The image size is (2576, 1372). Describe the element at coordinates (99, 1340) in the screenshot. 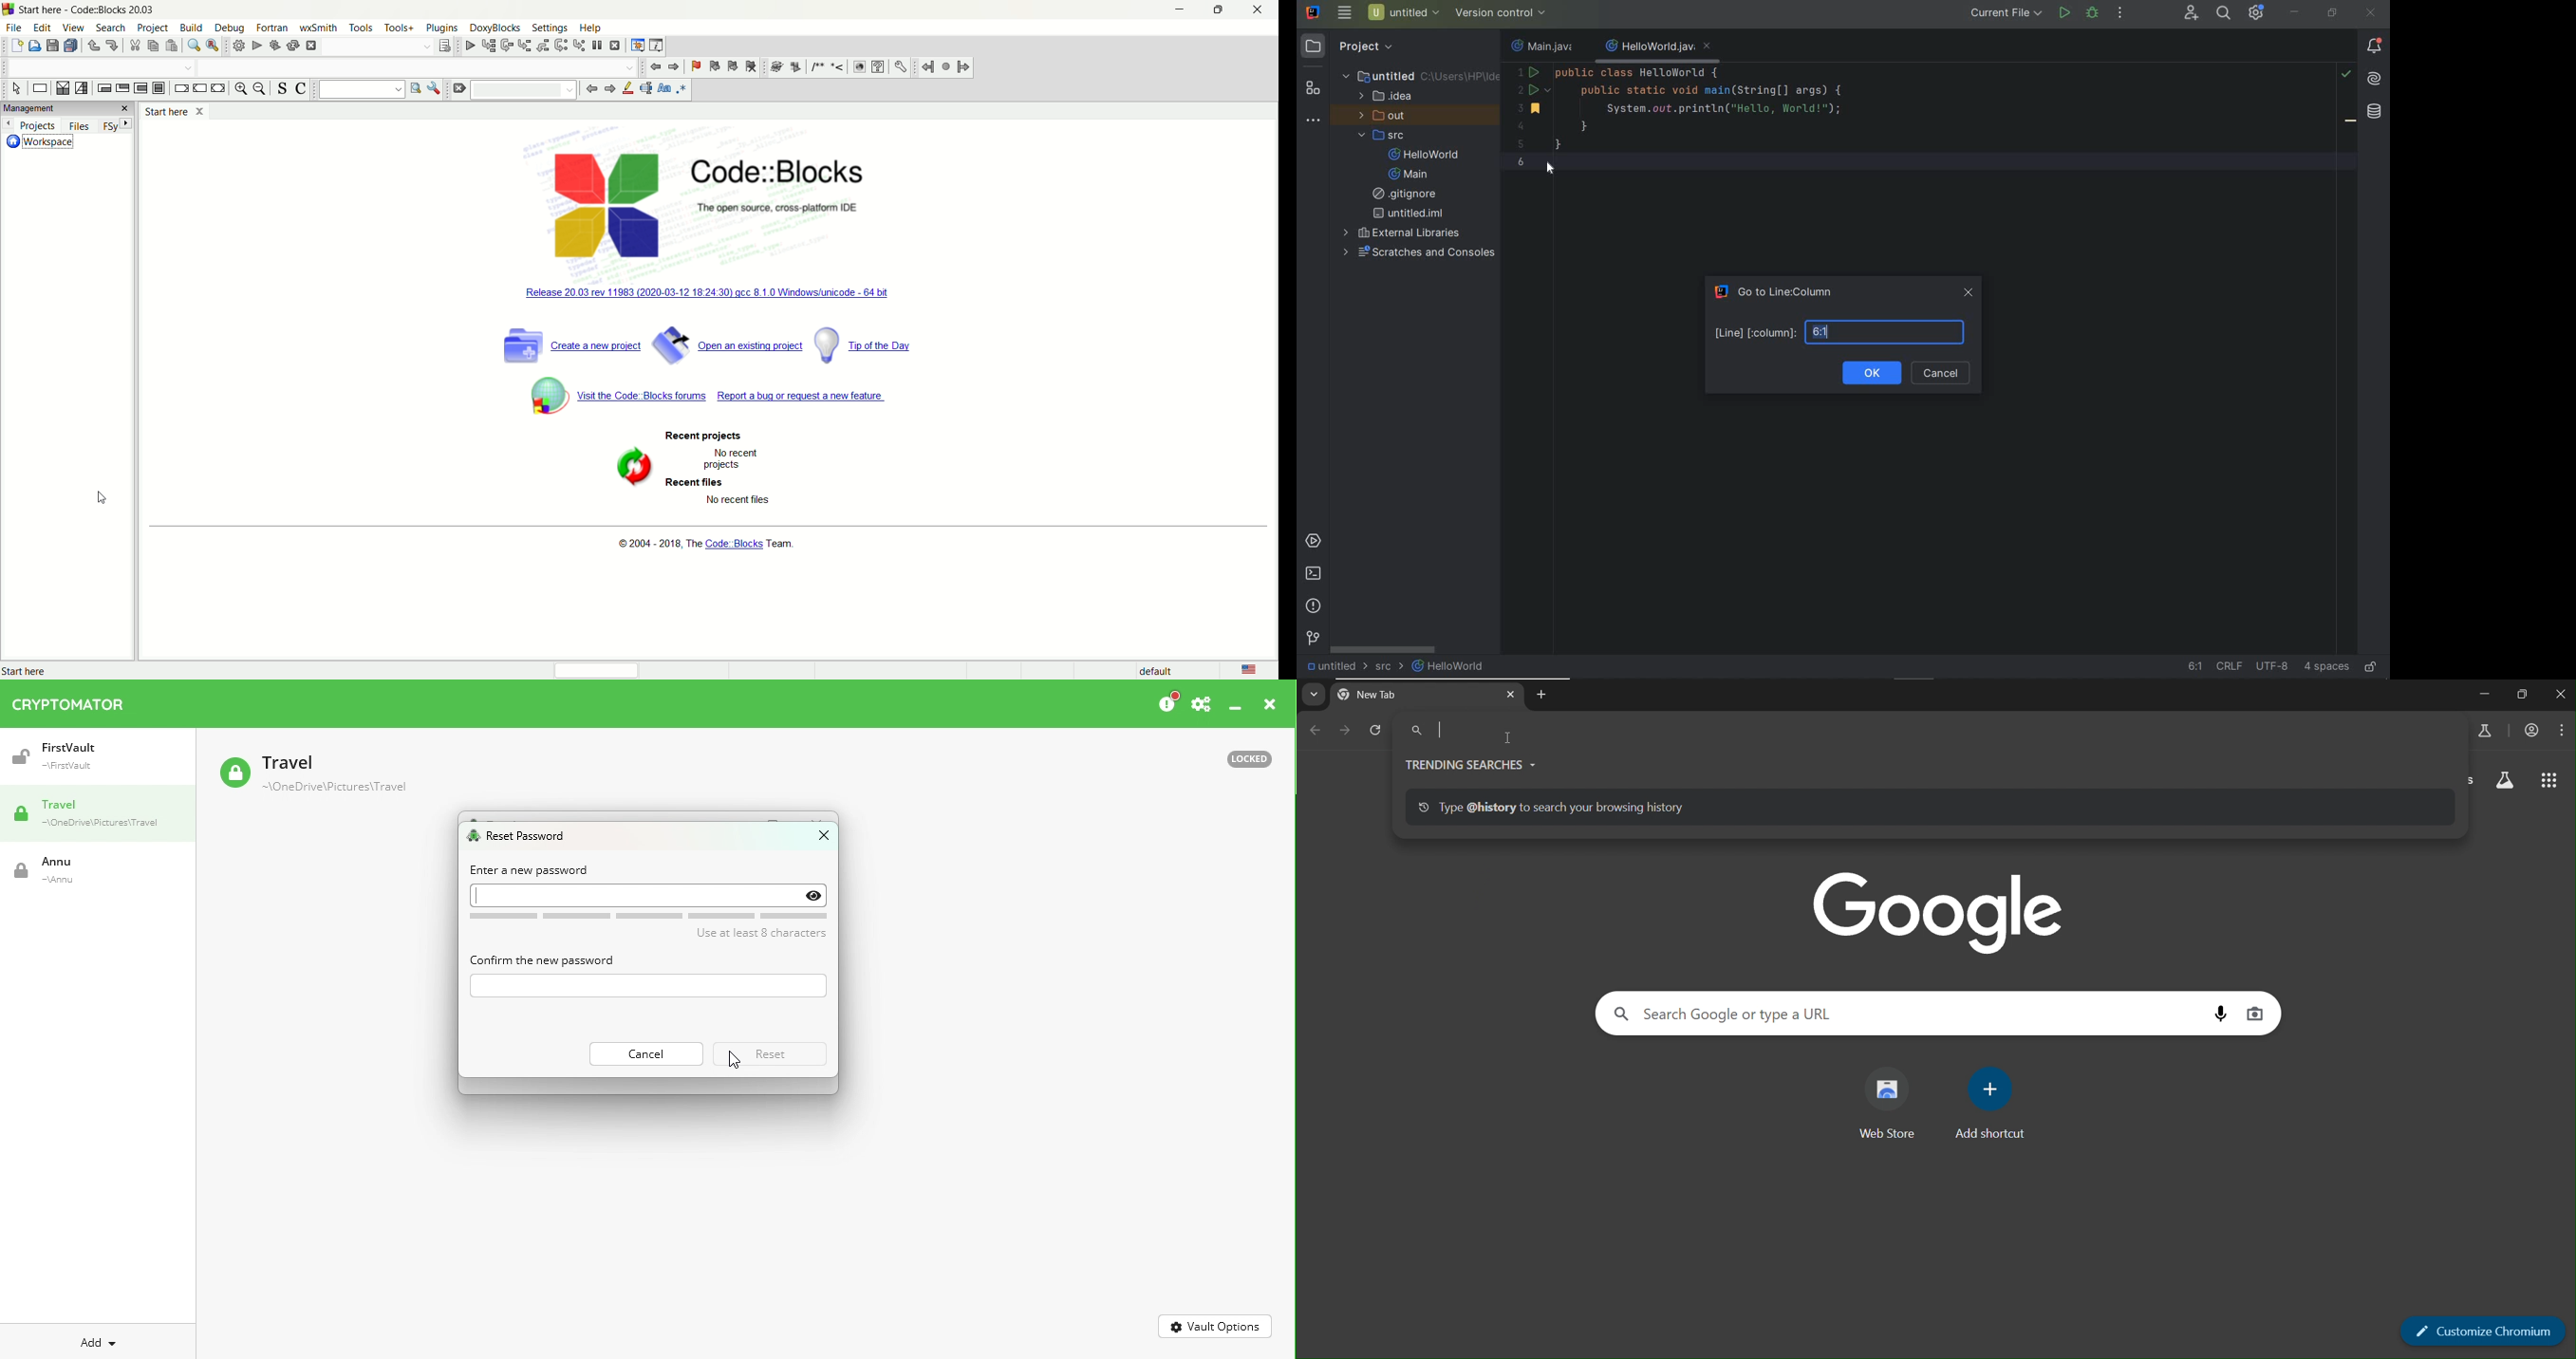

I see `Add new vault` at that location.